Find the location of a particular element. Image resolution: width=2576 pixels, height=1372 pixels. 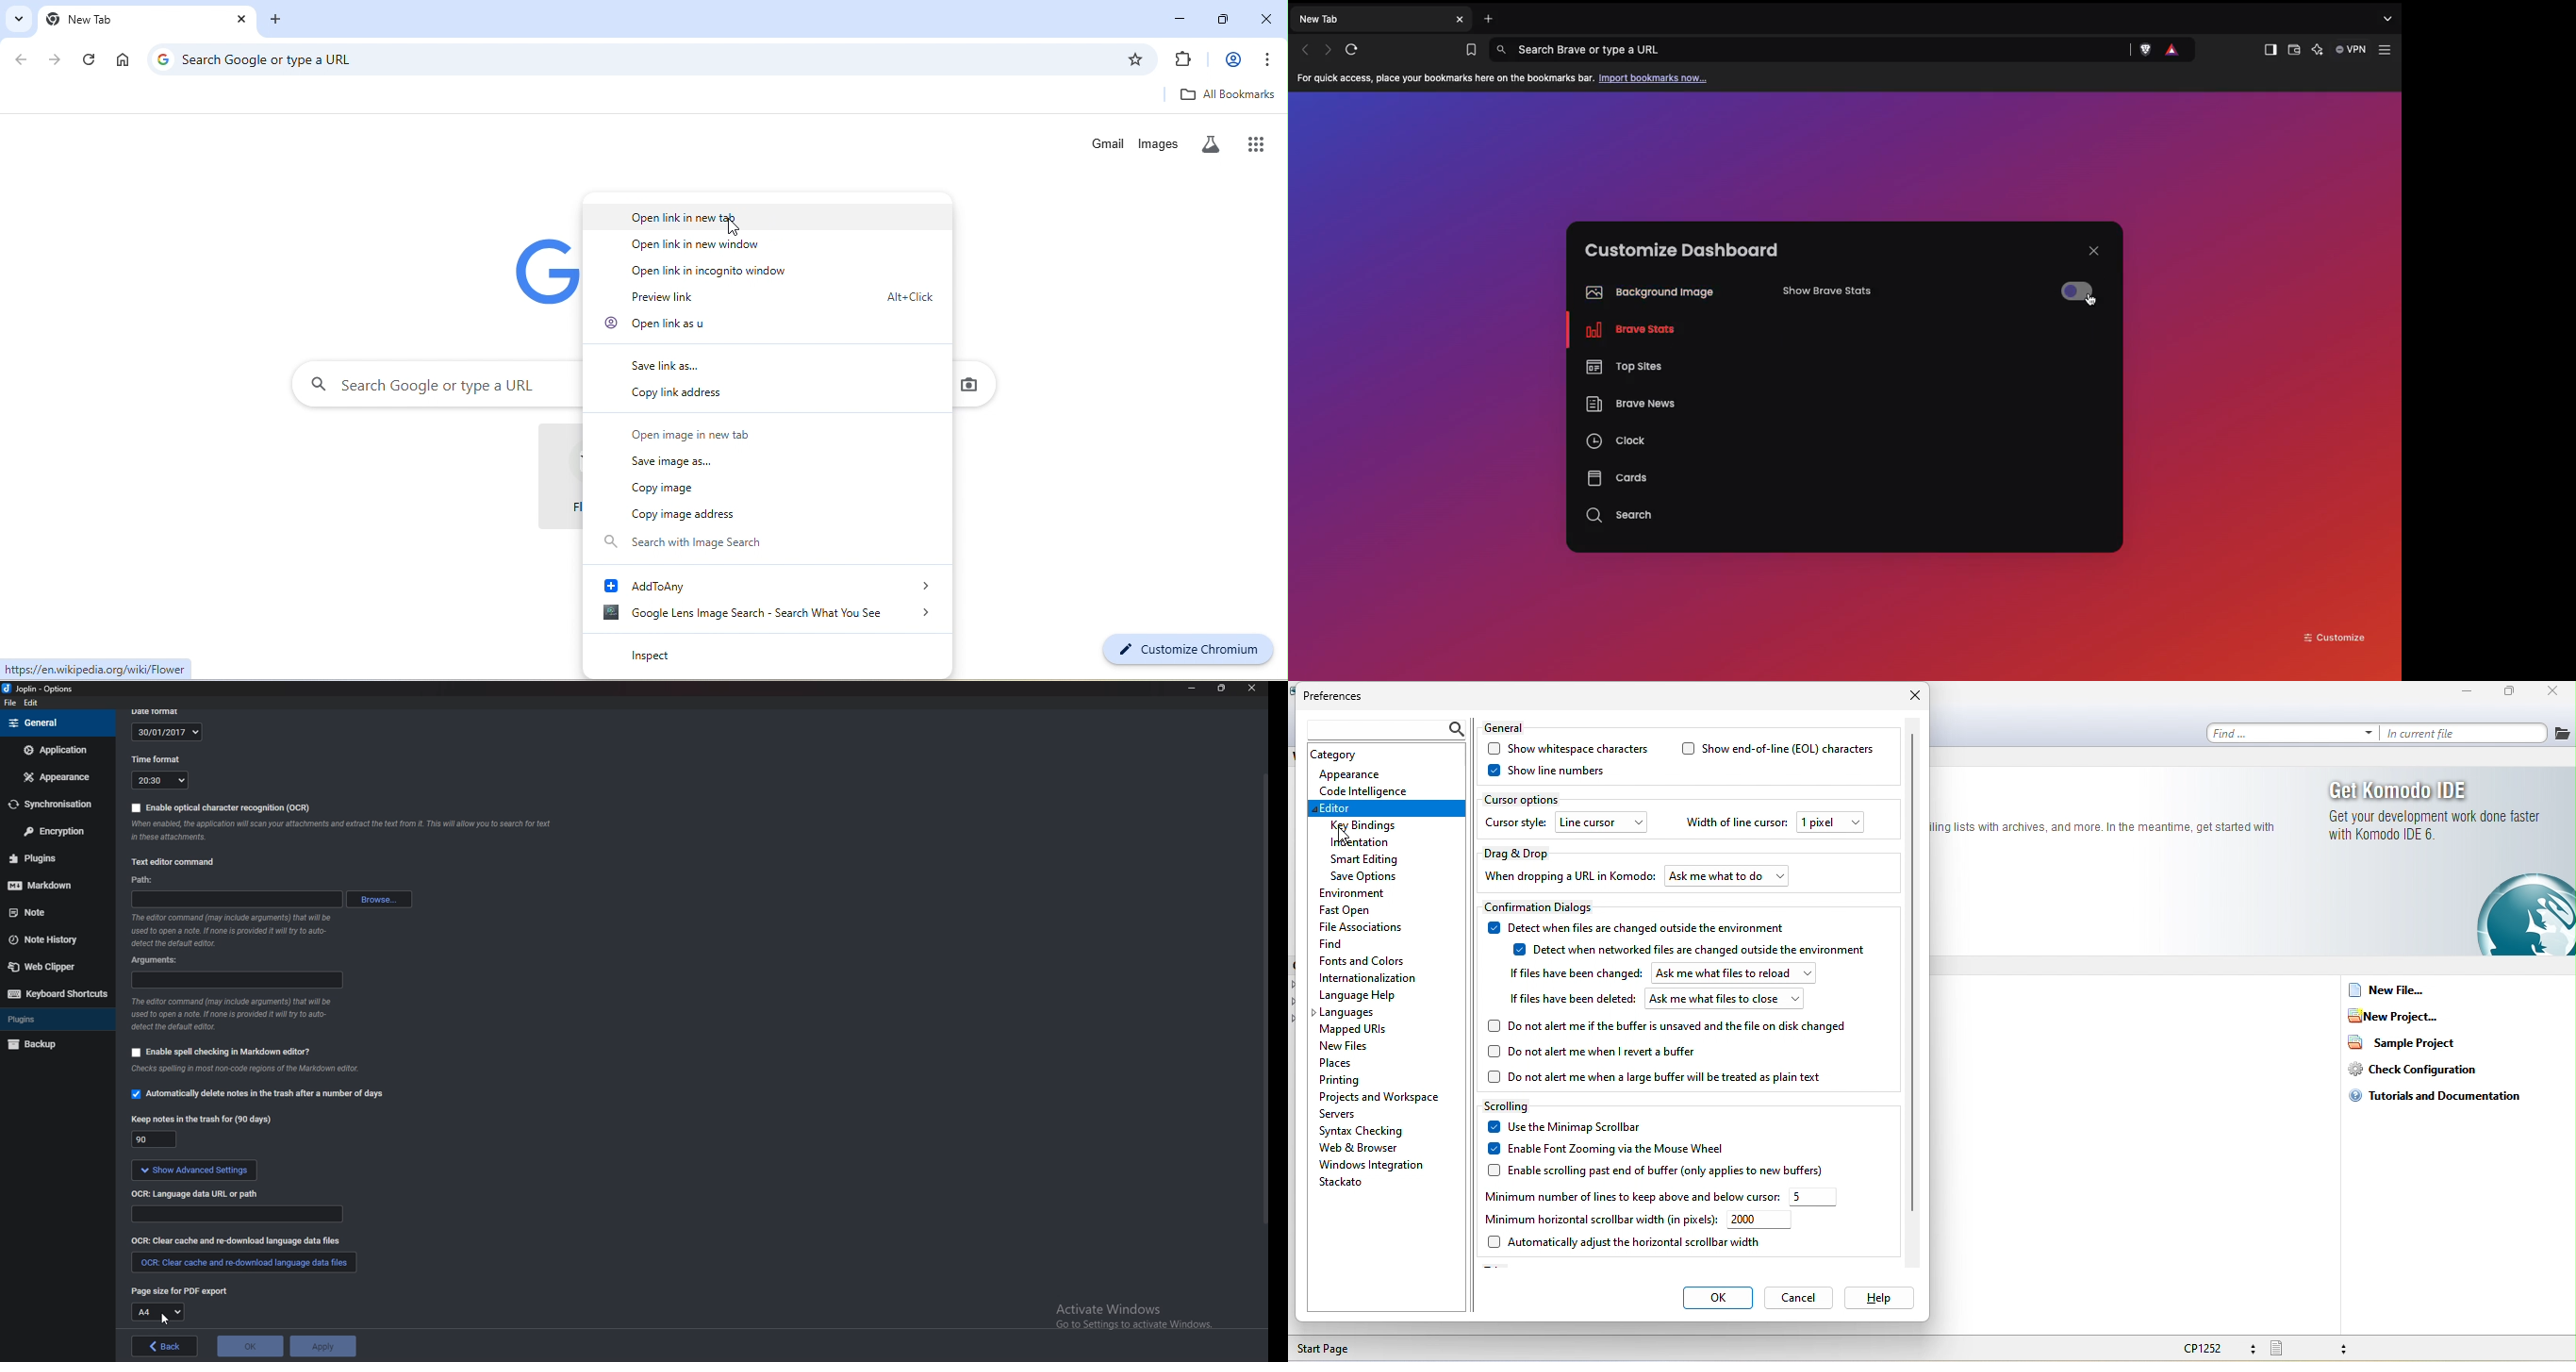

date format is located at coordinates (159, 709).